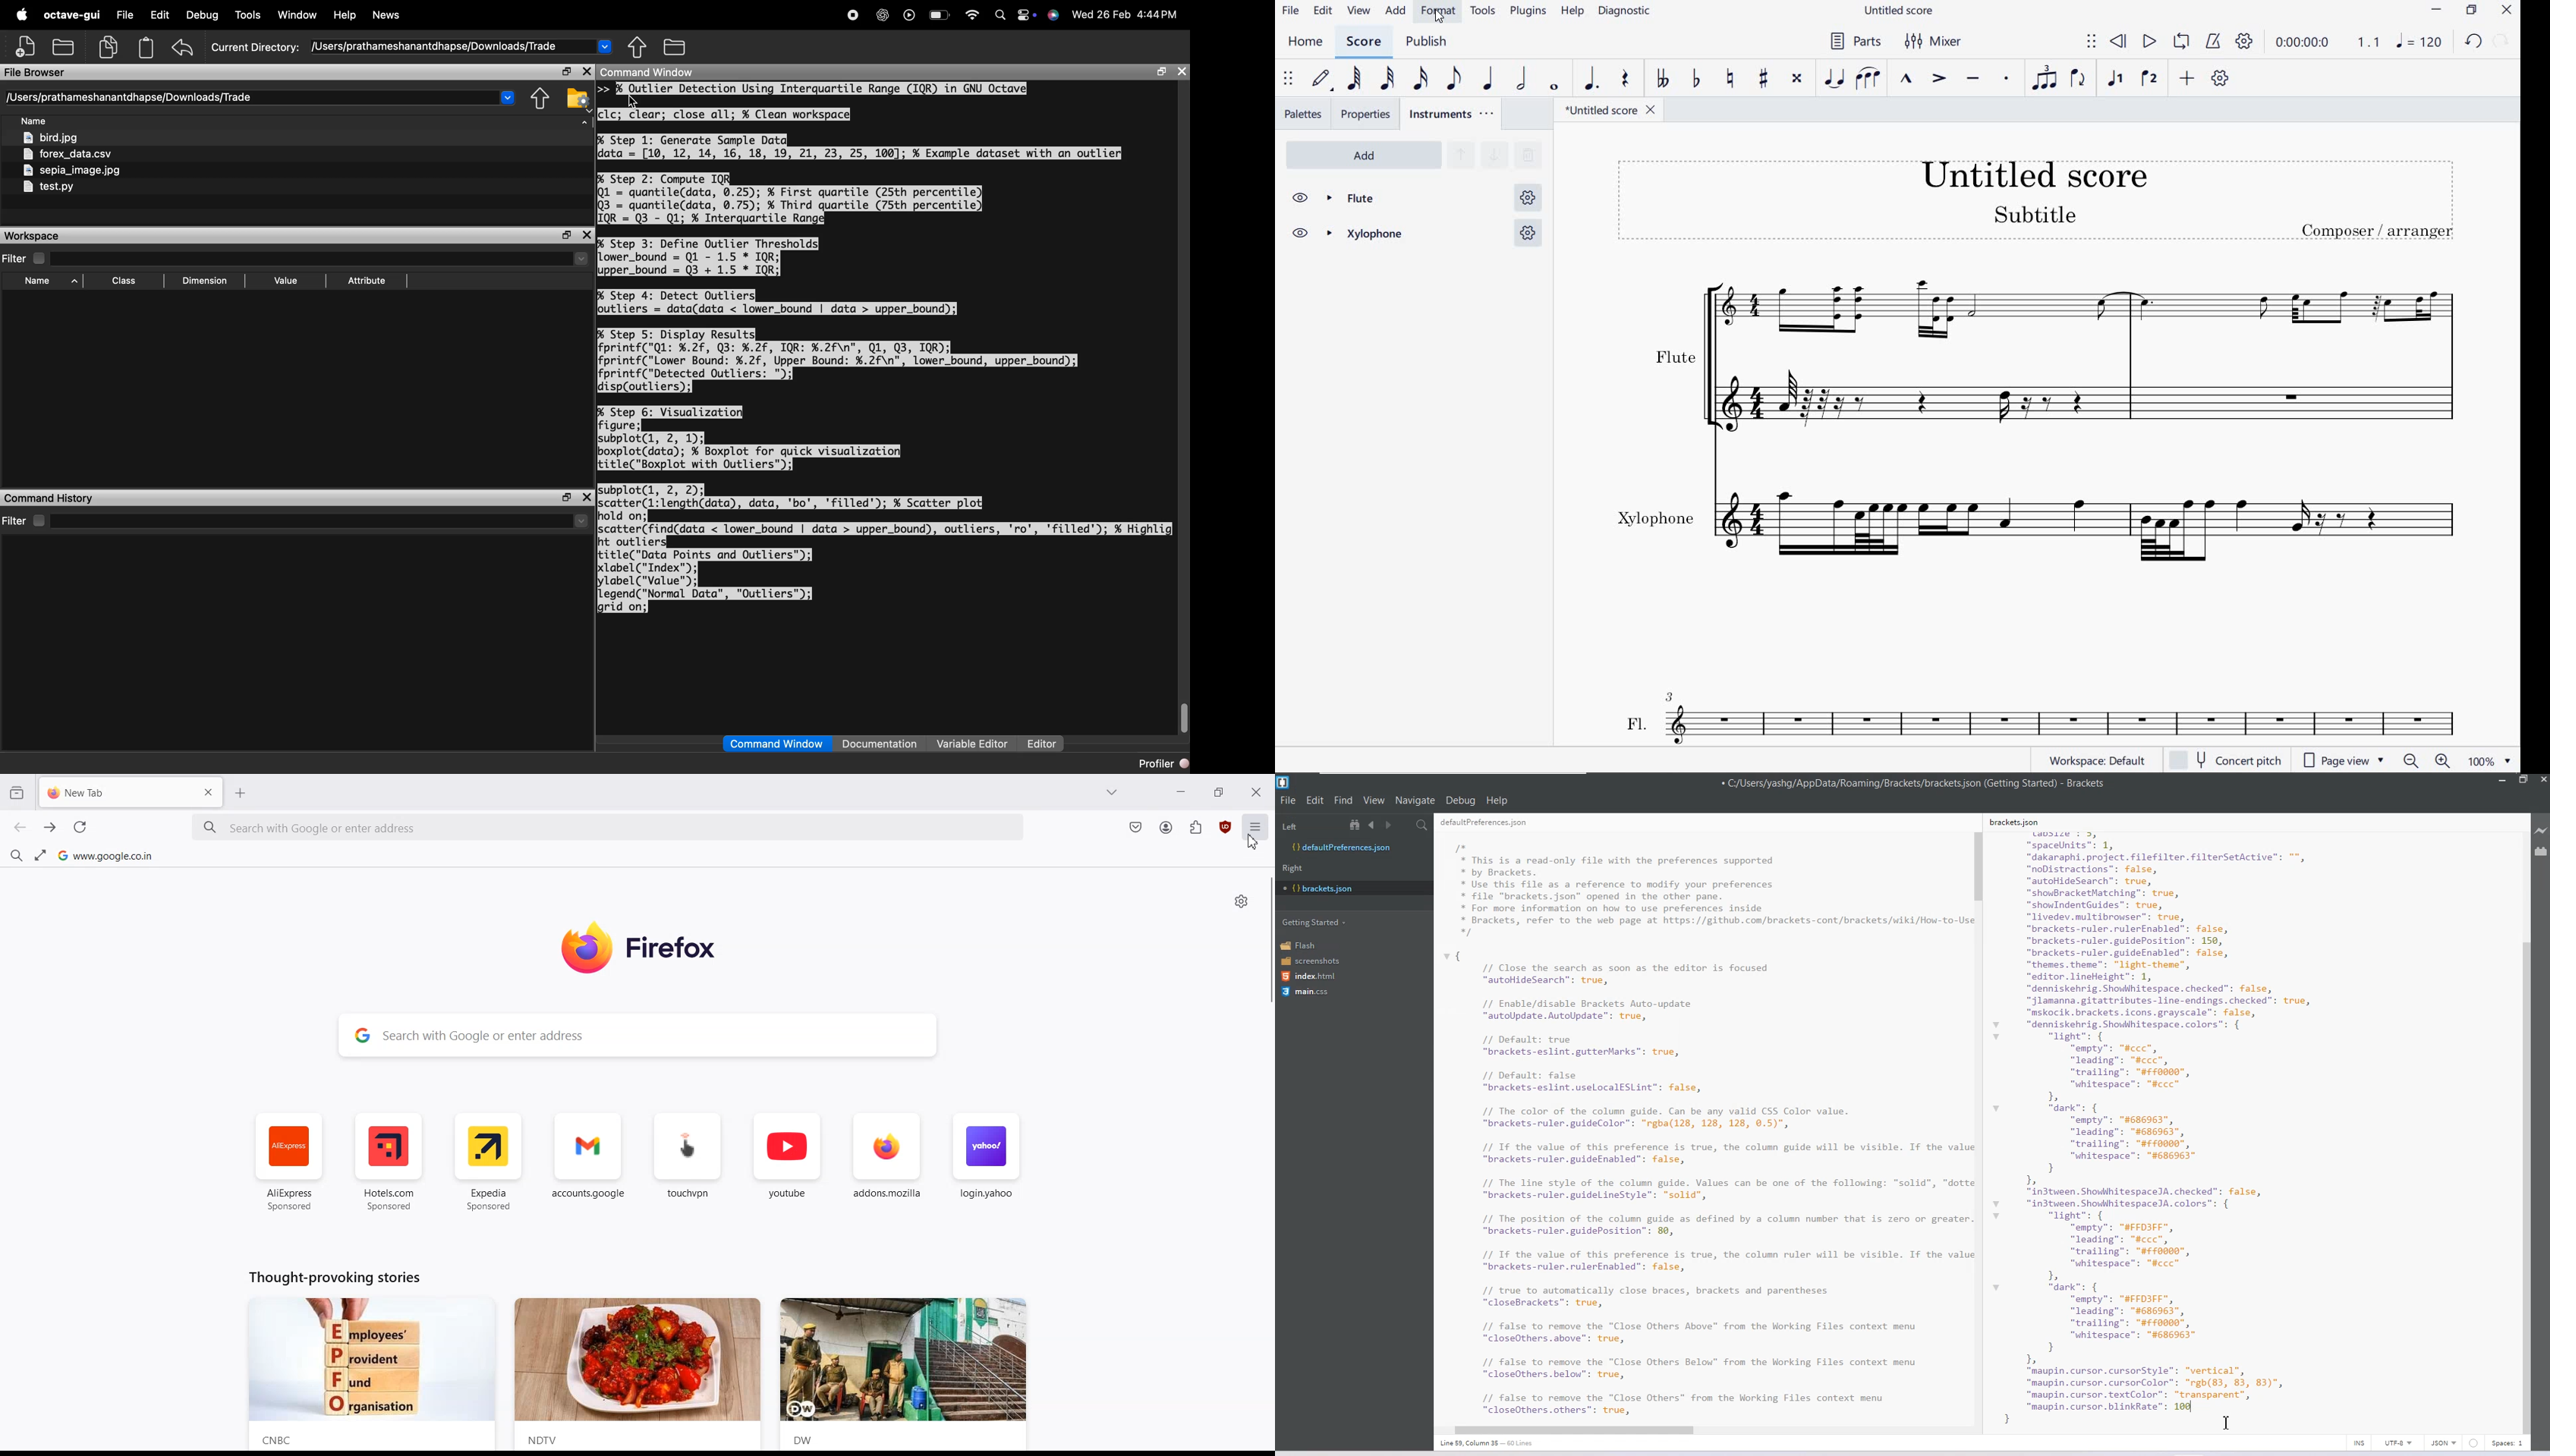 The width and height of the screenshot is (2576, 1456). What do you see at coordinates (1798, 79) in the screenshot?
I see `TOGGLE DOUBLE-SHARP` at bounding box center [1798, 79].